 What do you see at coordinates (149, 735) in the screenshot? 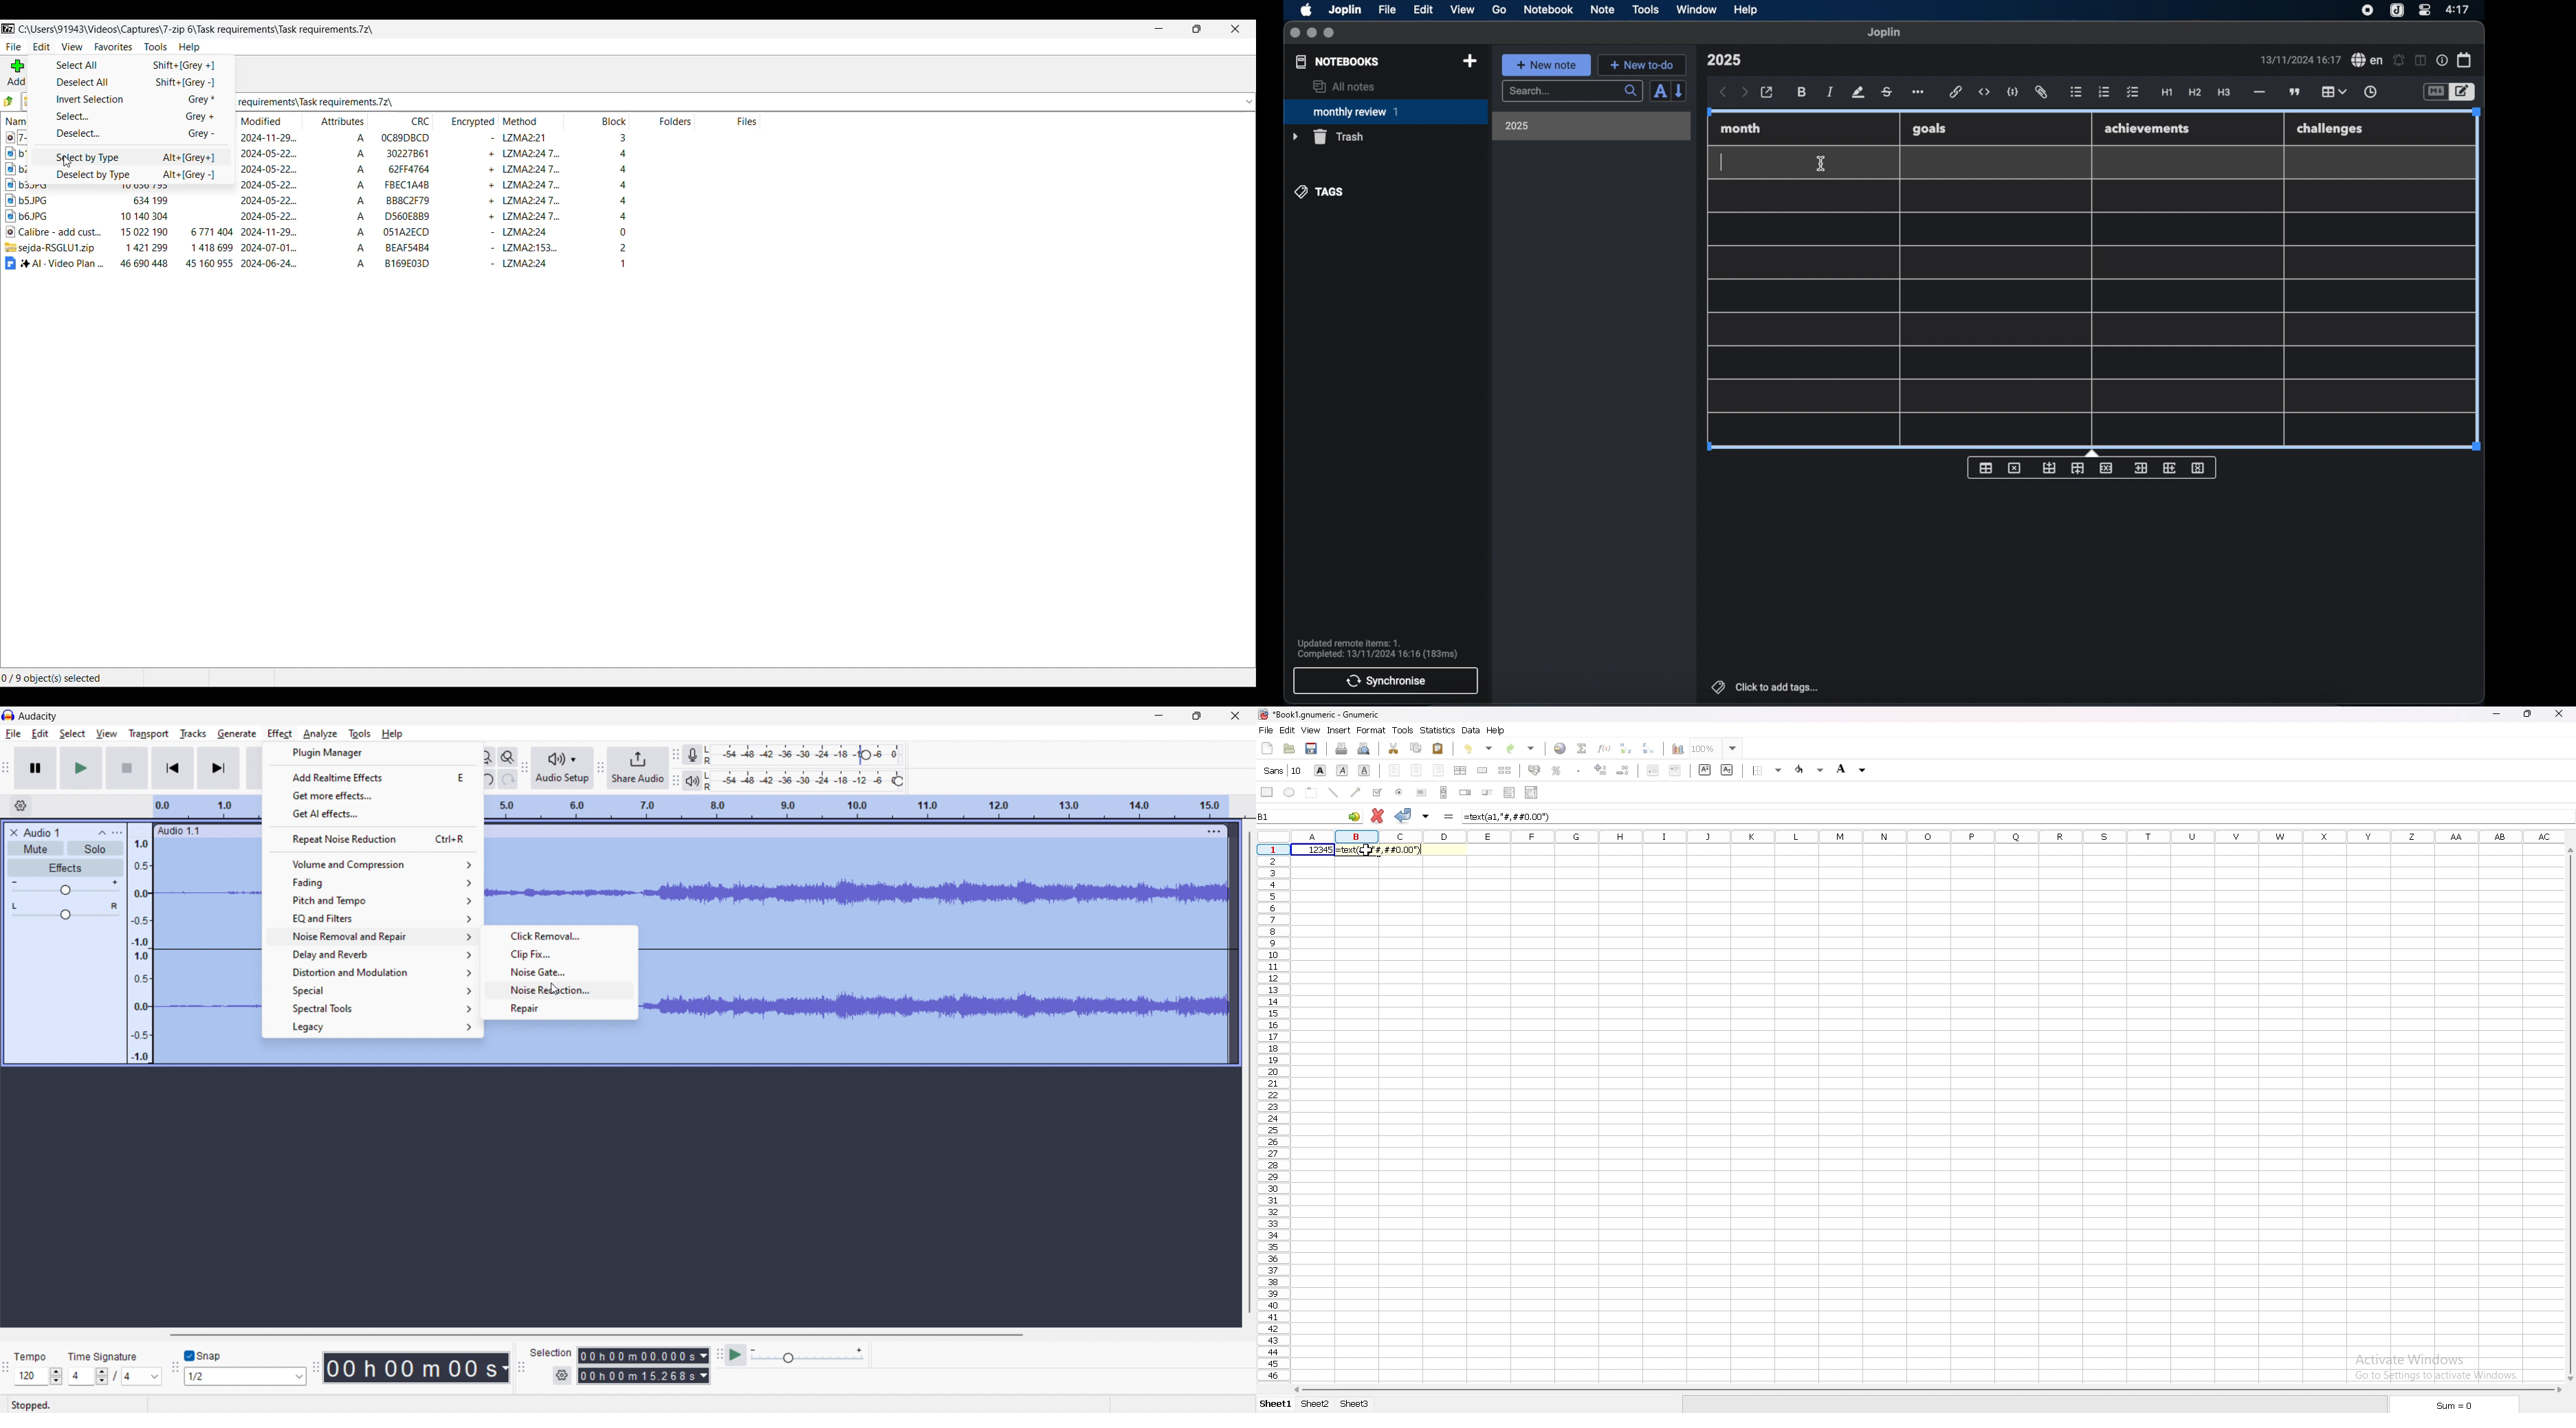
I see `transport` at bounding box center [149, 735].